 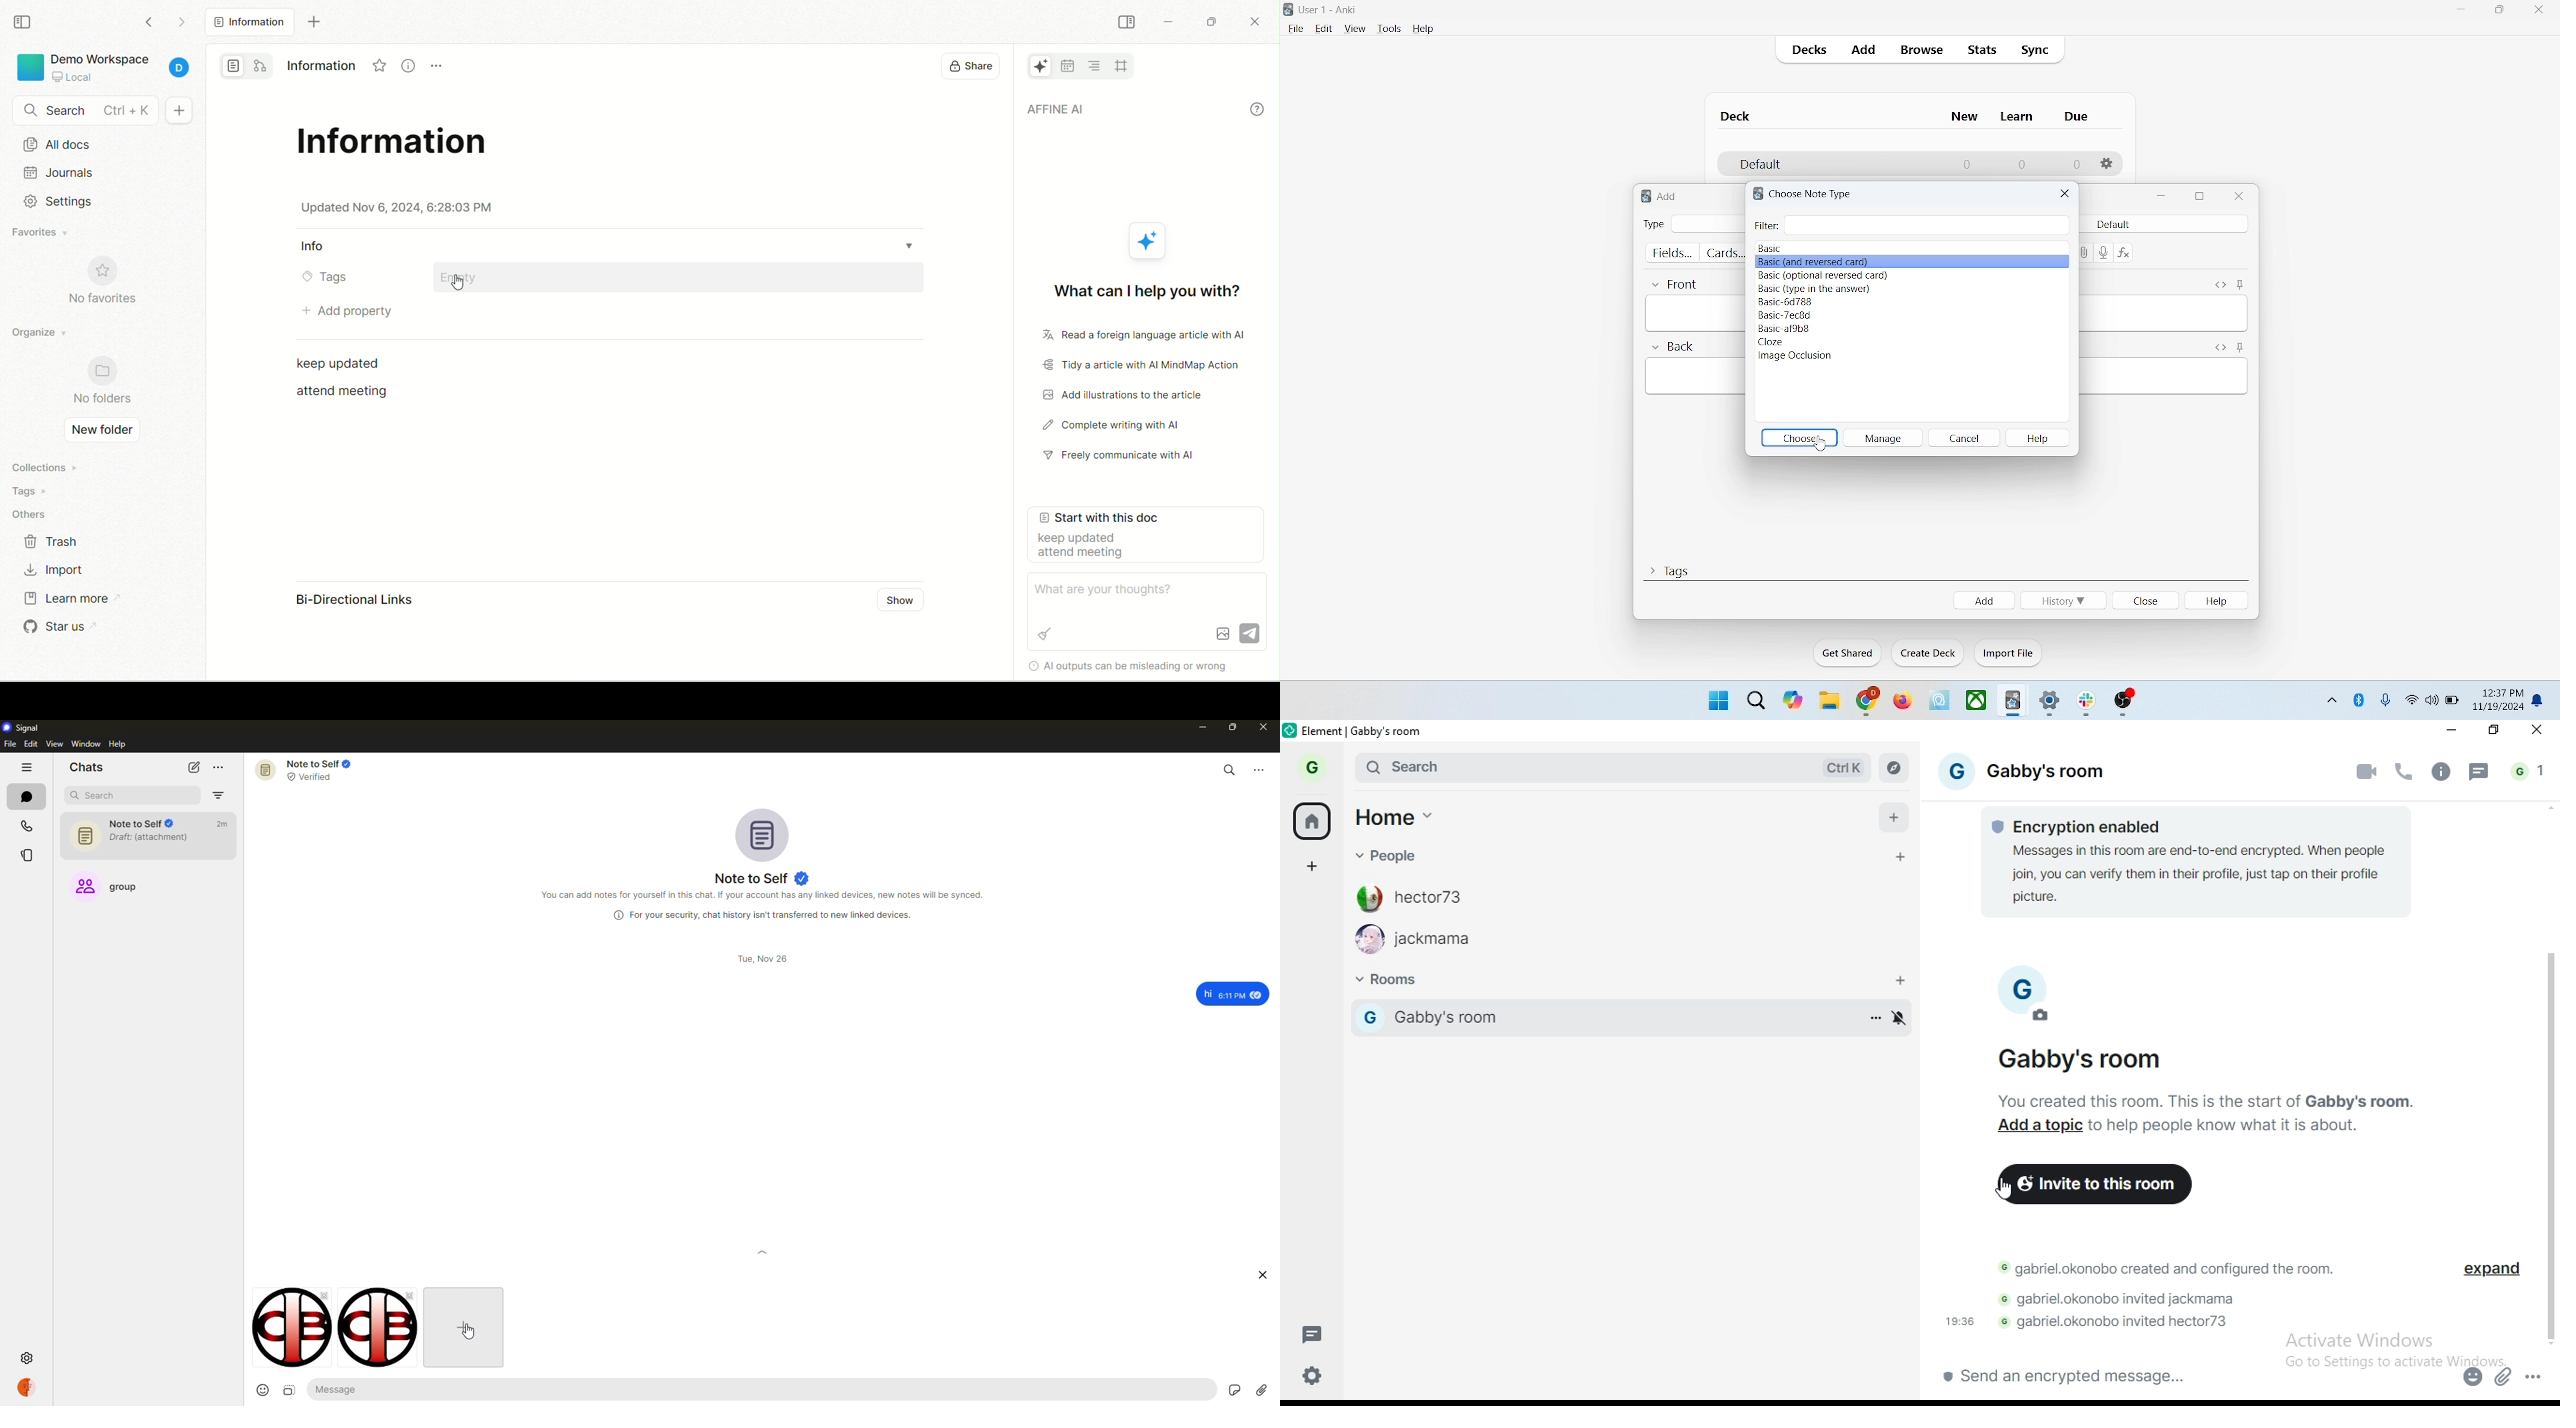 What do you see at coordinates (1800, 437) in the screenshot?
I see `choose` at bounding box center [1800, 437].